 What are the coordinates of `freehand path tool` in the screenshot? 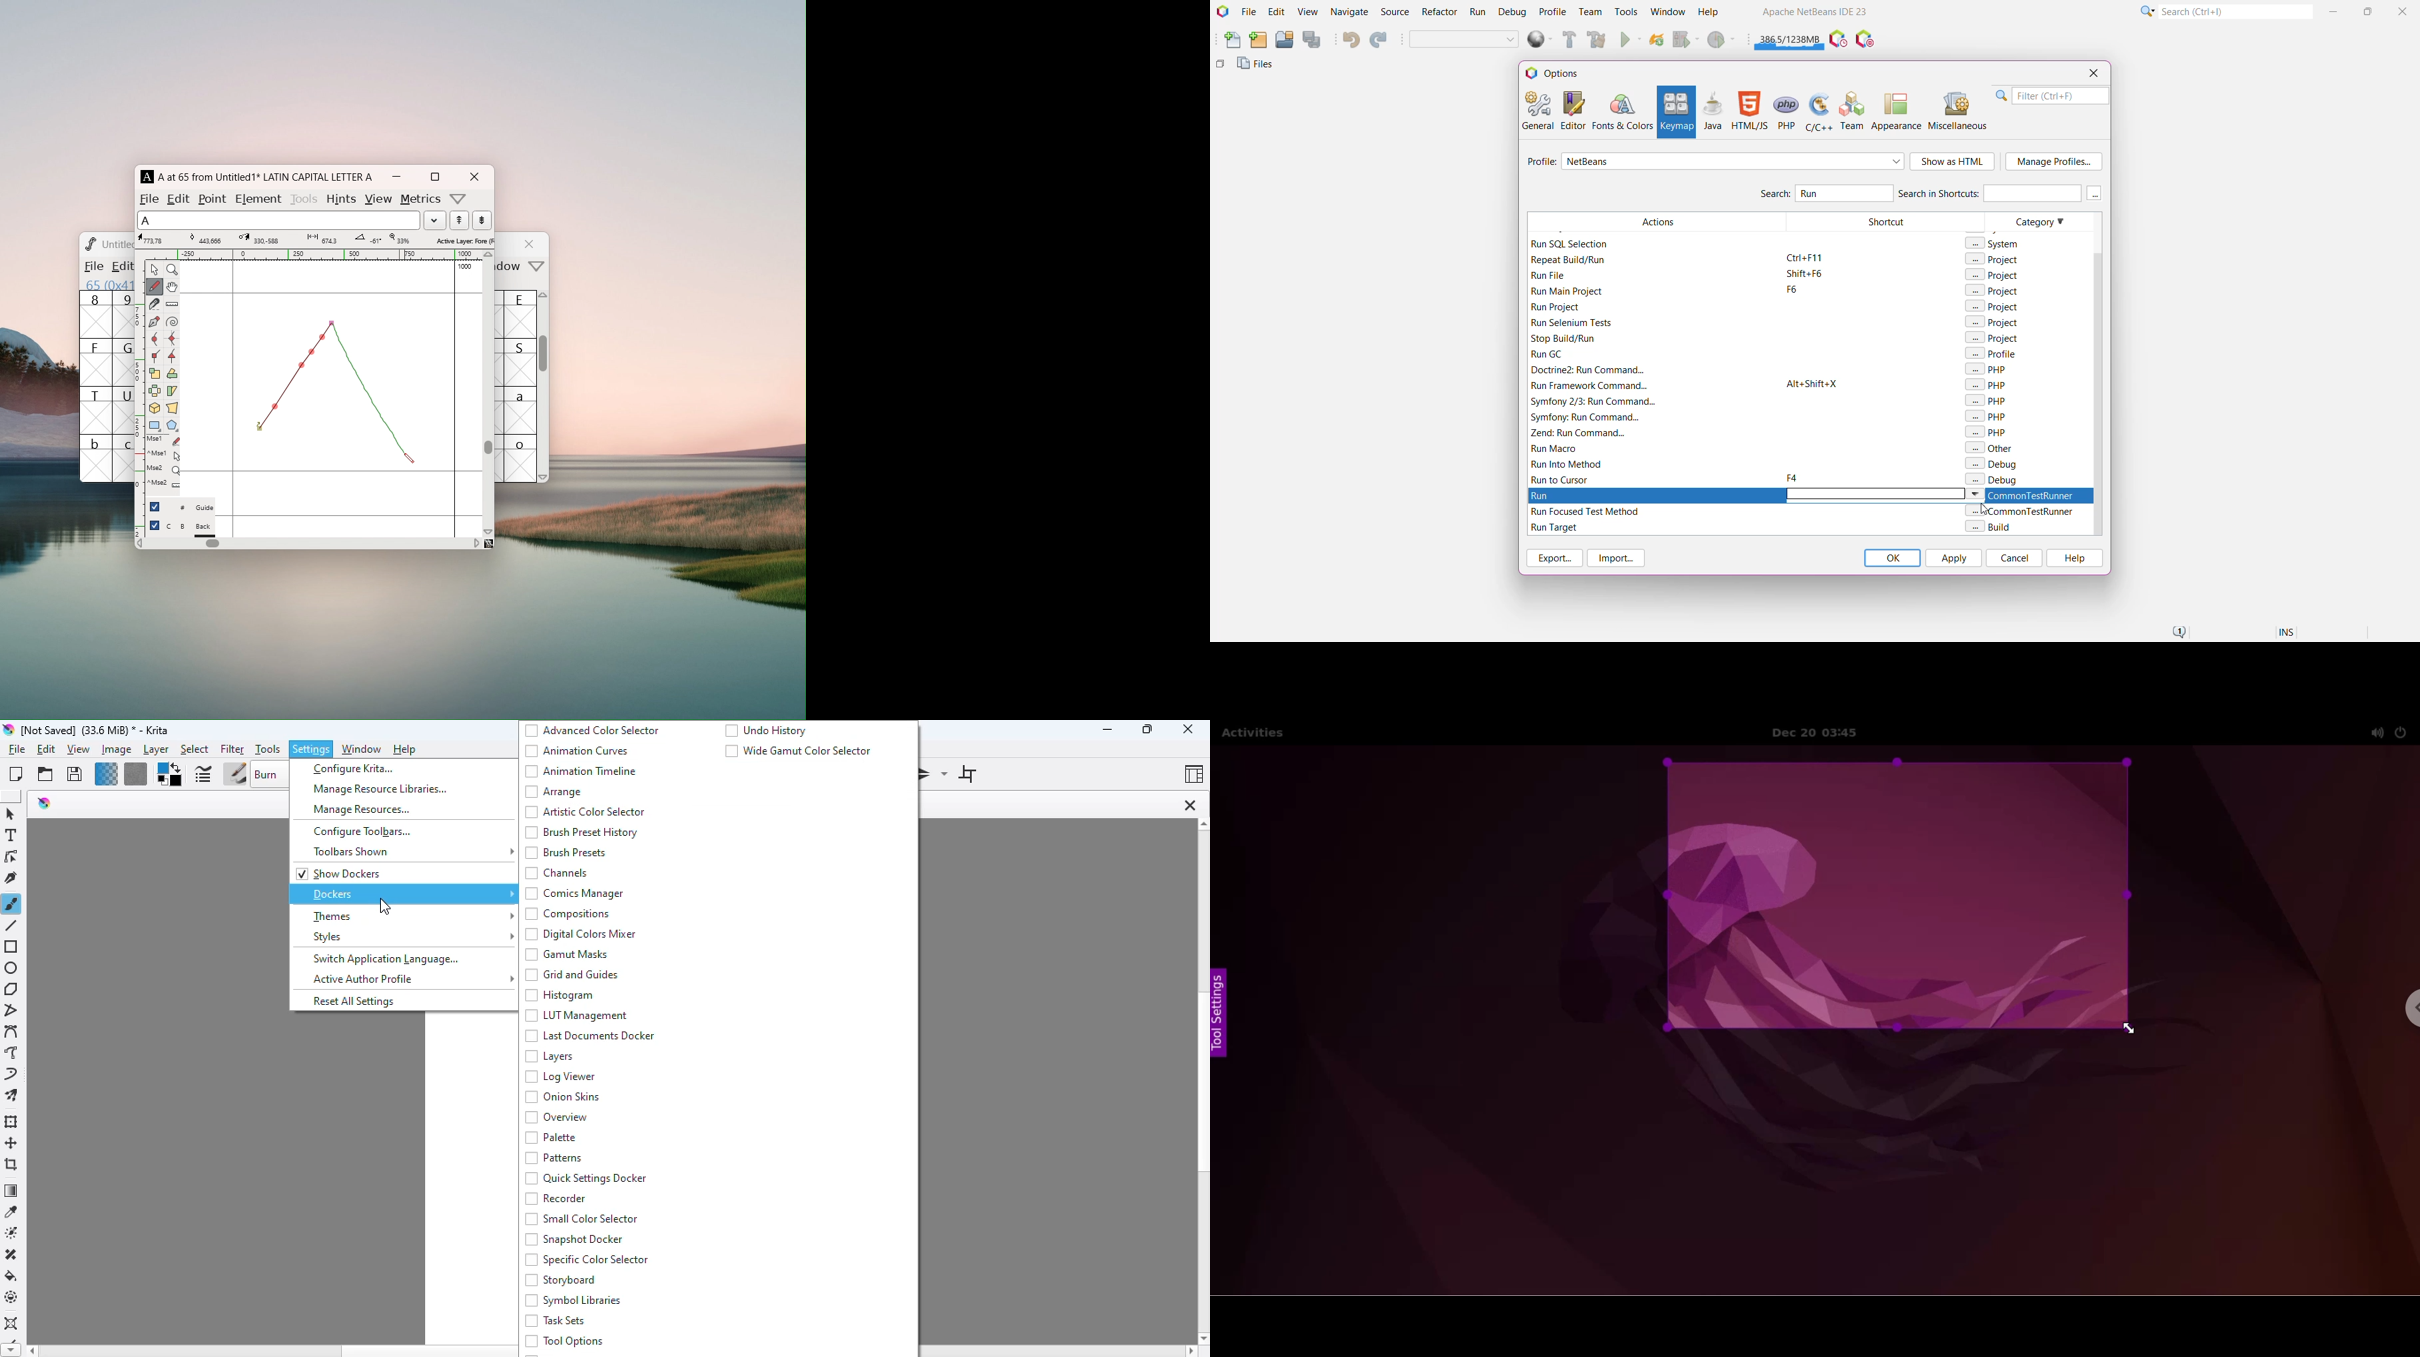 It's located at (12, 1053).